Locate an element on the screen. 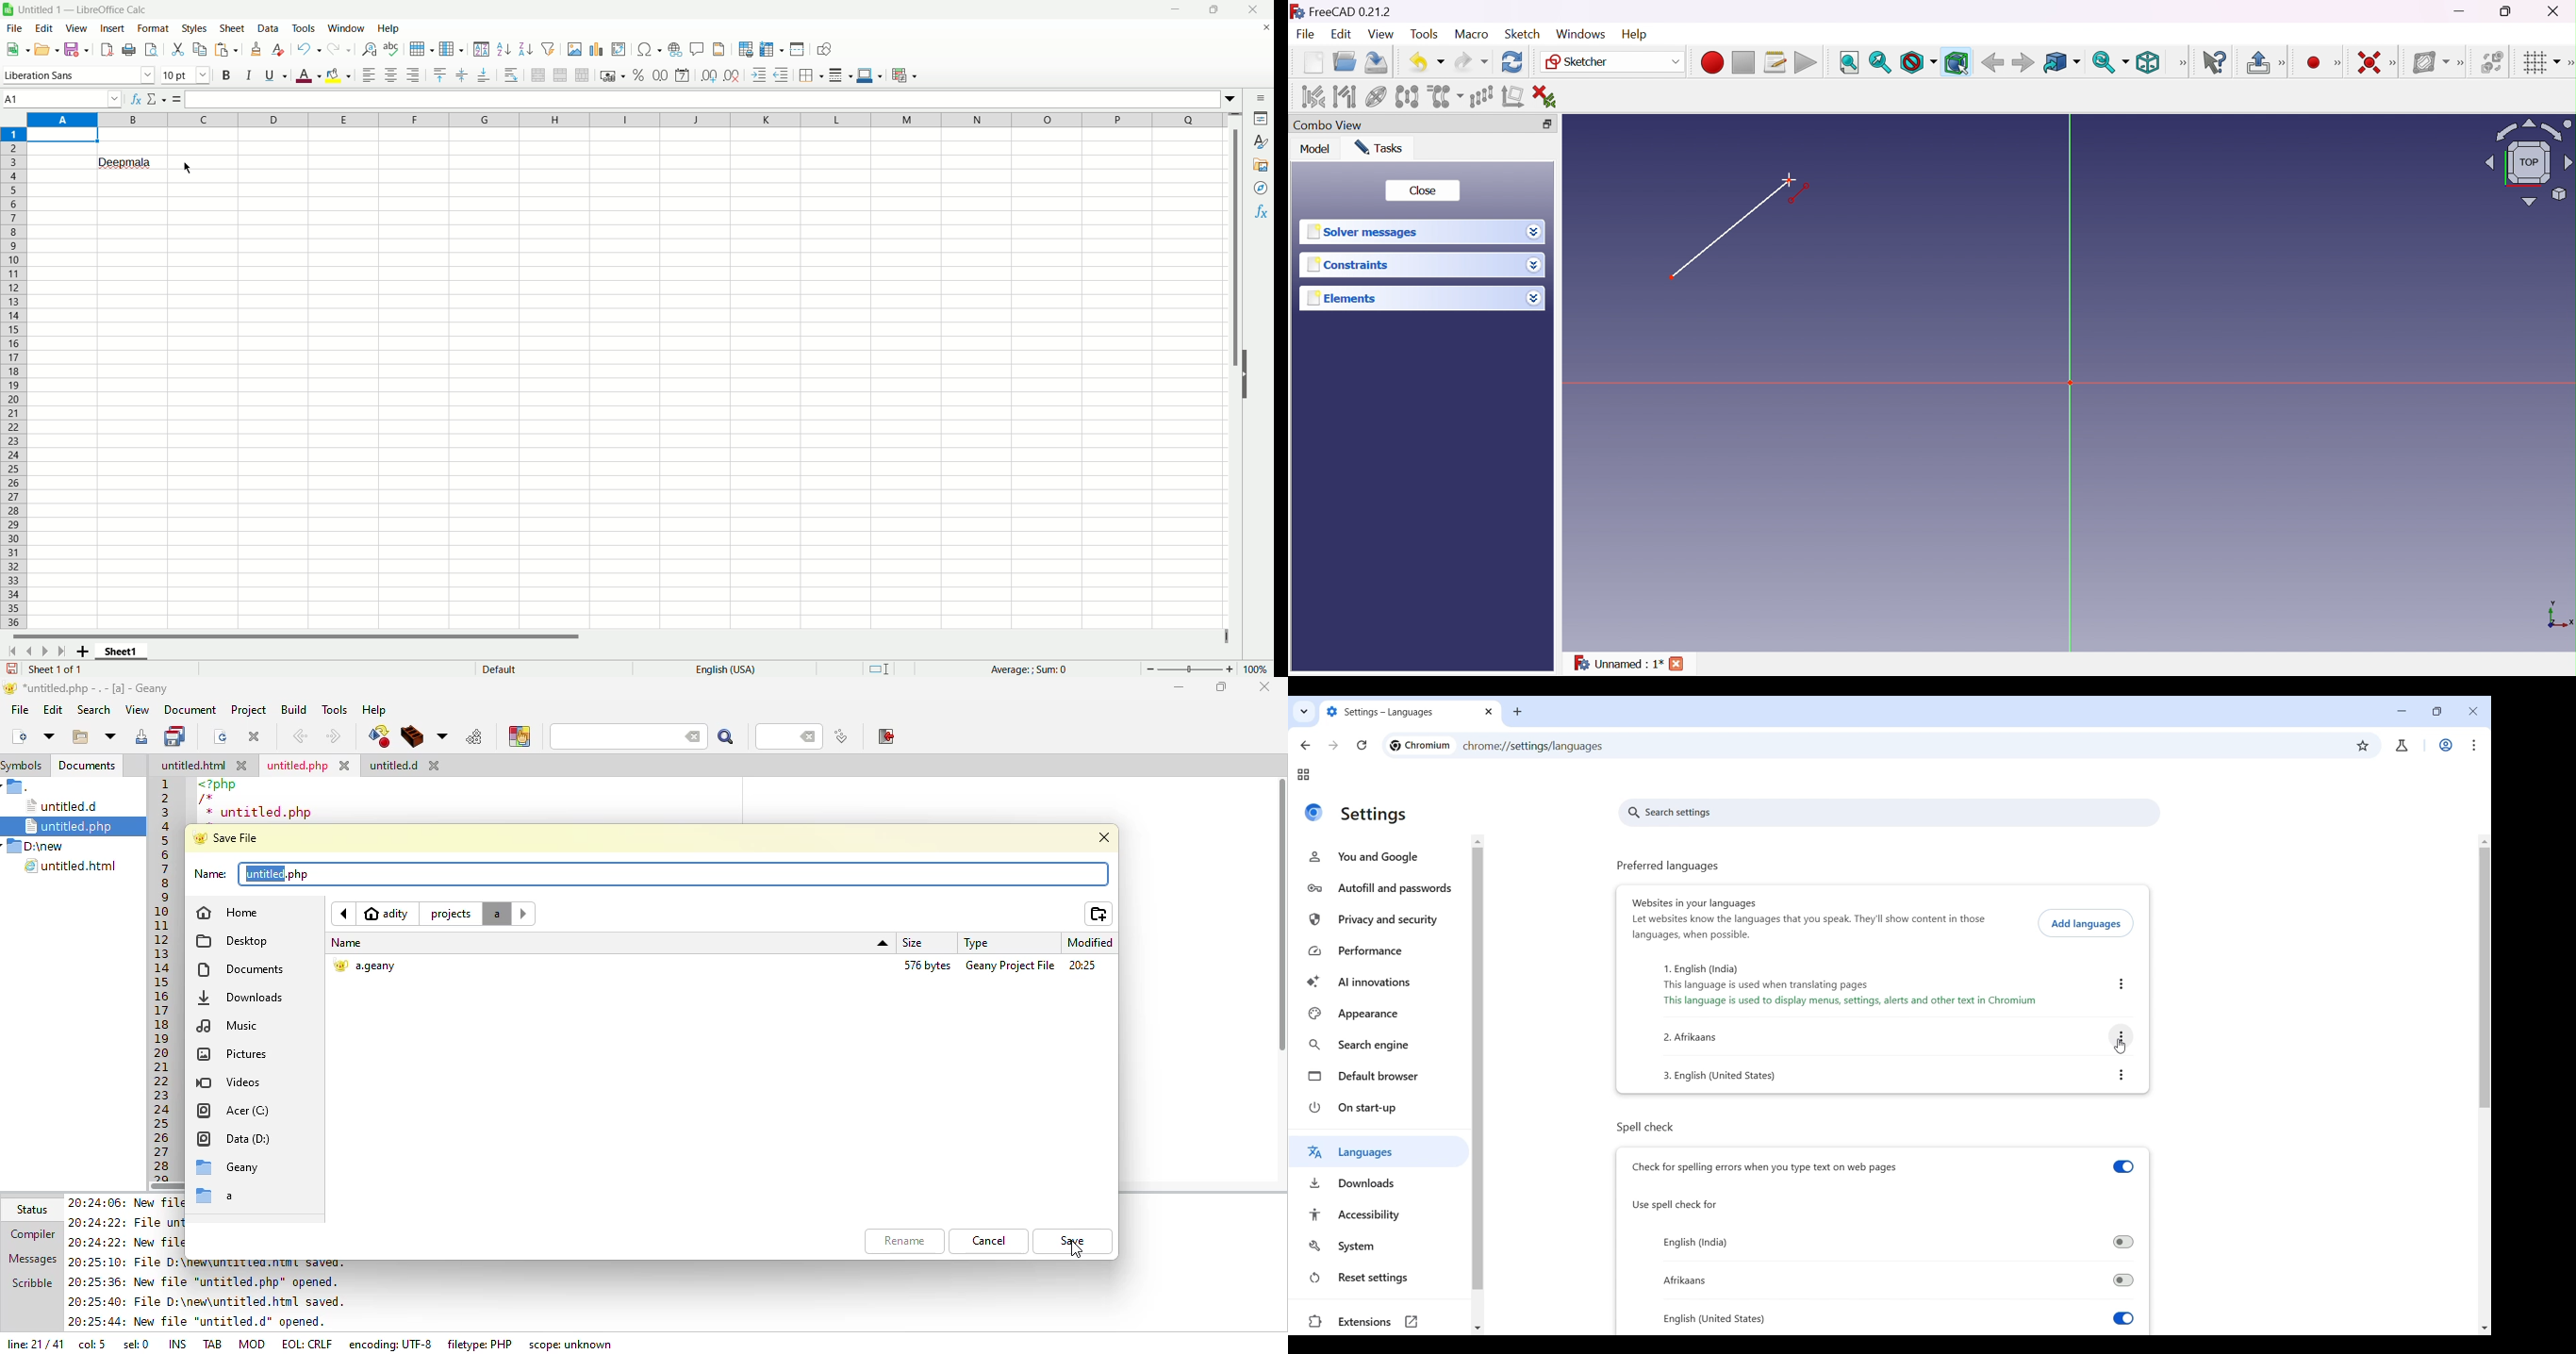 The width and height of the screenshot is (2576, 1372). Increase indent is located at coordinates (759, 75).